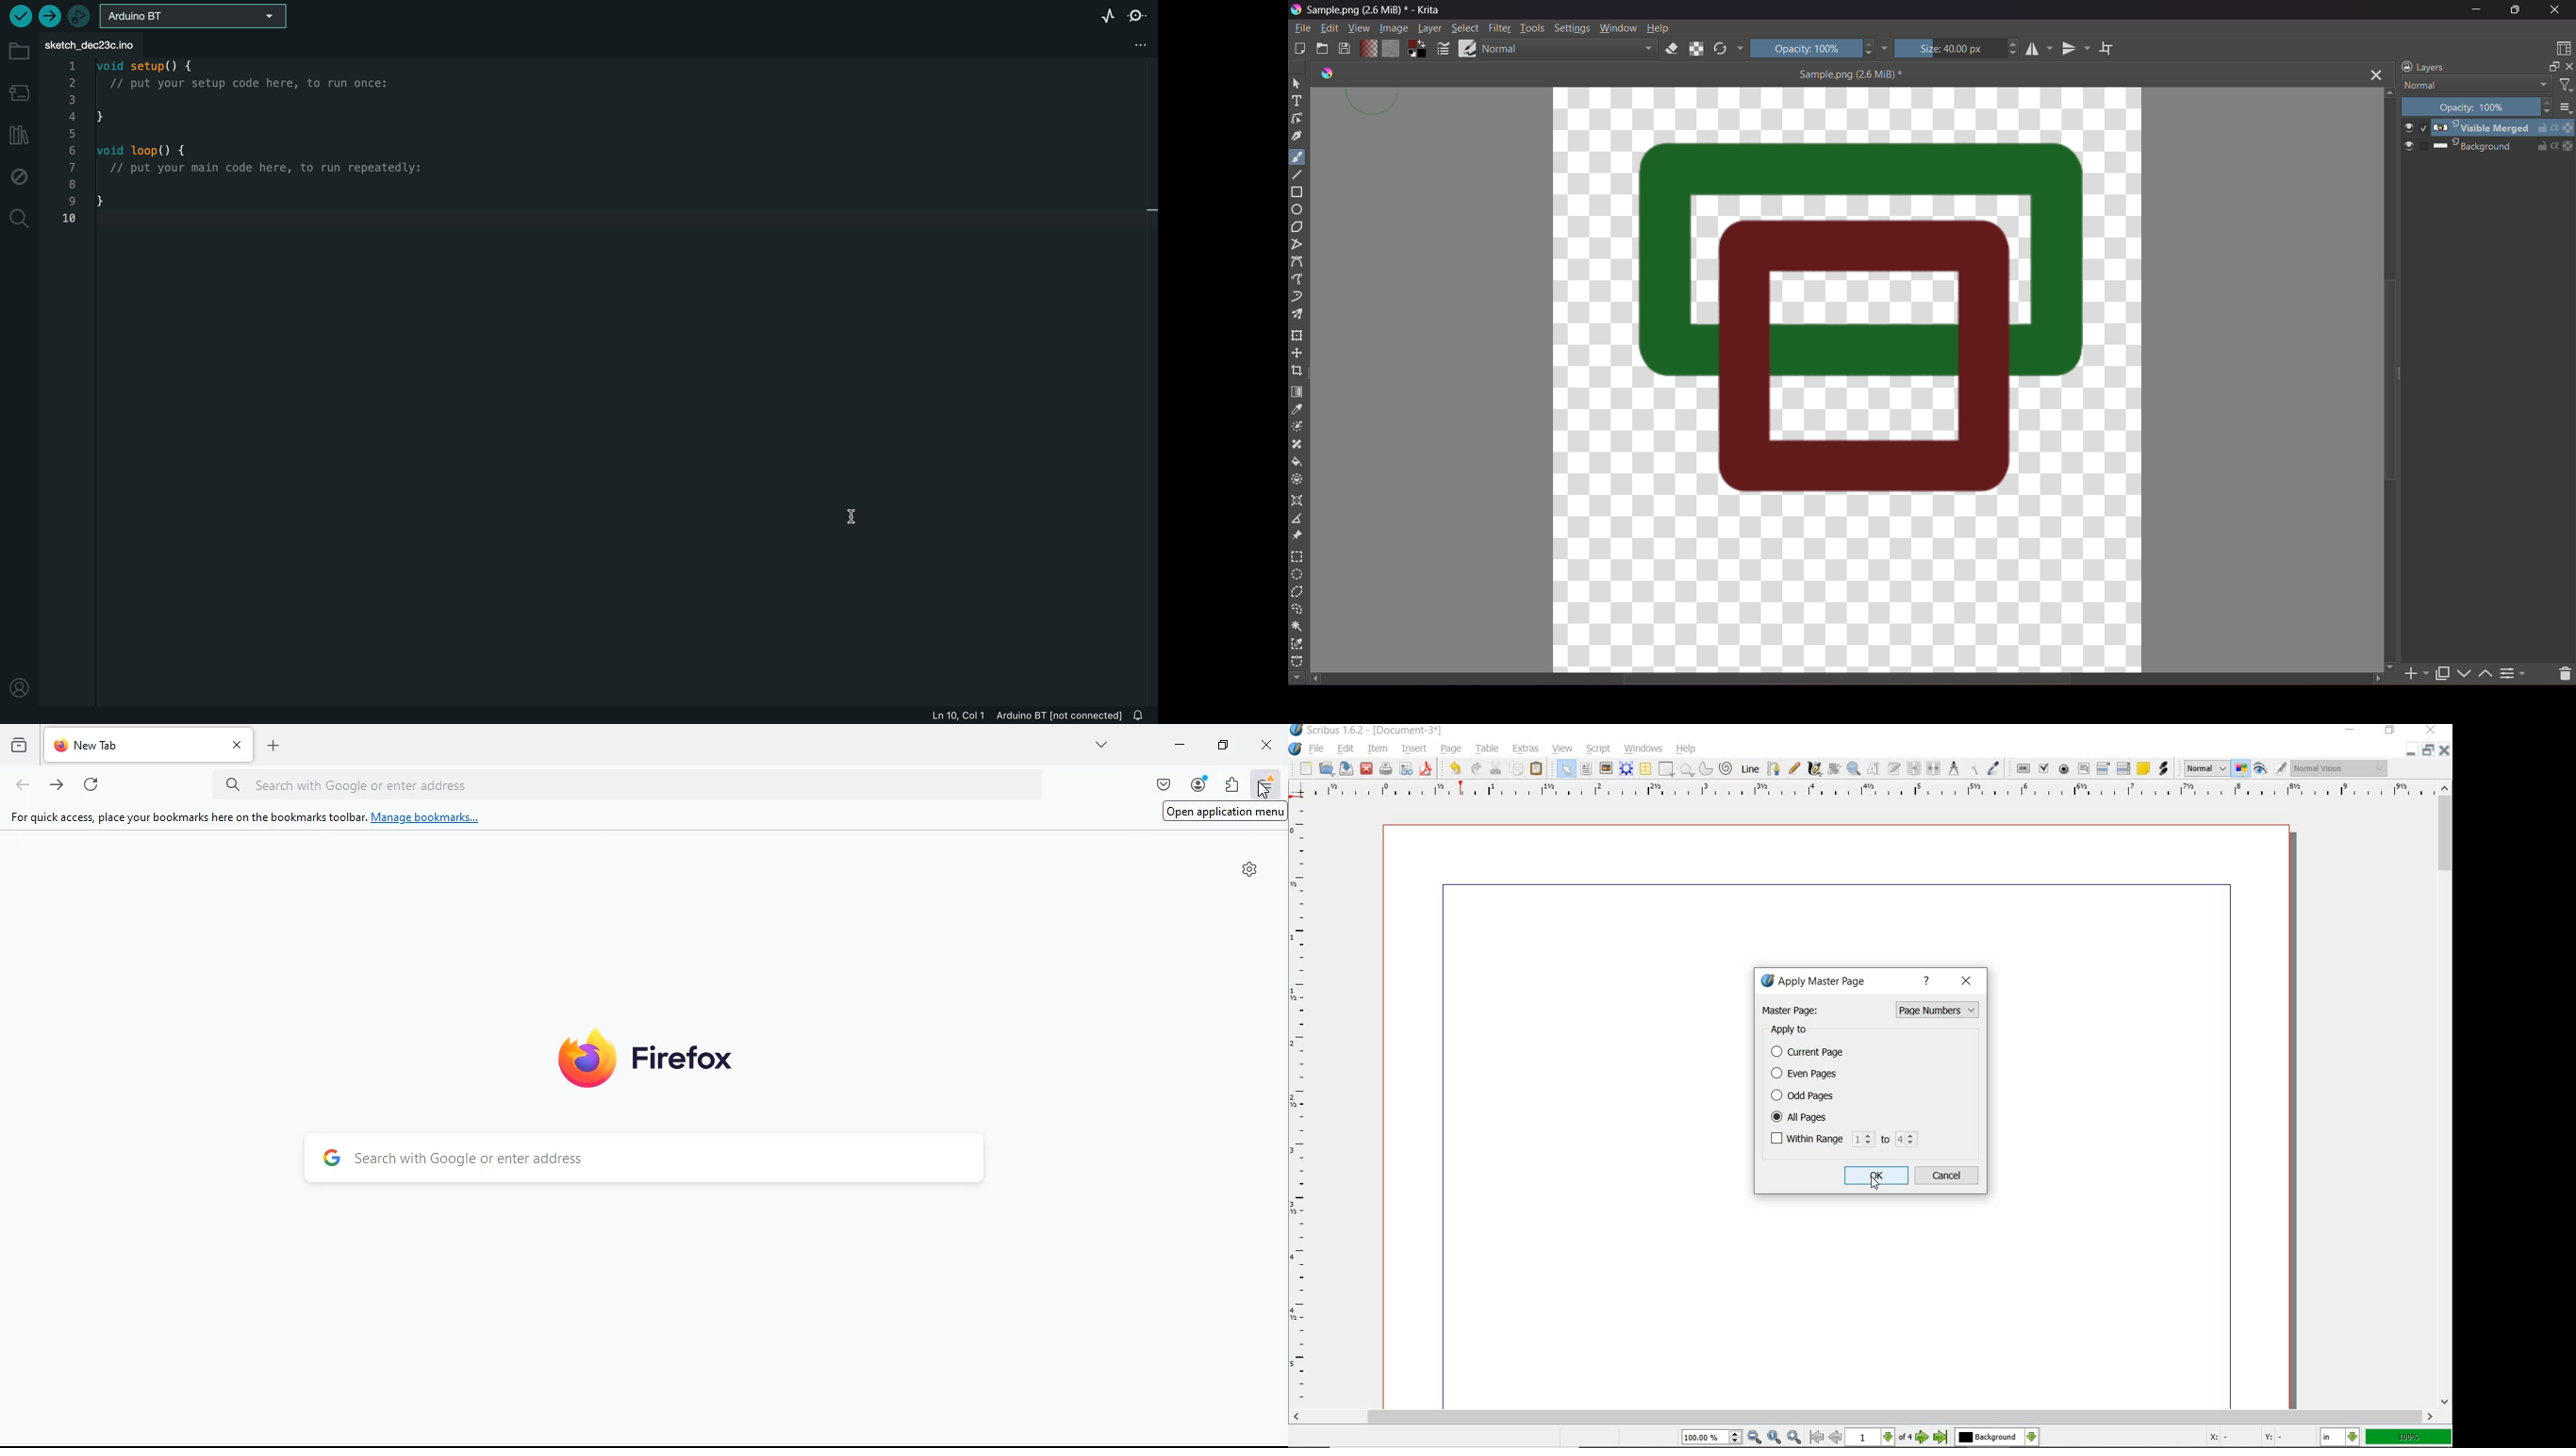 The height and width of the screenshot is (1456, 2576). Describe the element at coordinates (1300, 280) in the screenshot. I see `Freehand Path` at that location.